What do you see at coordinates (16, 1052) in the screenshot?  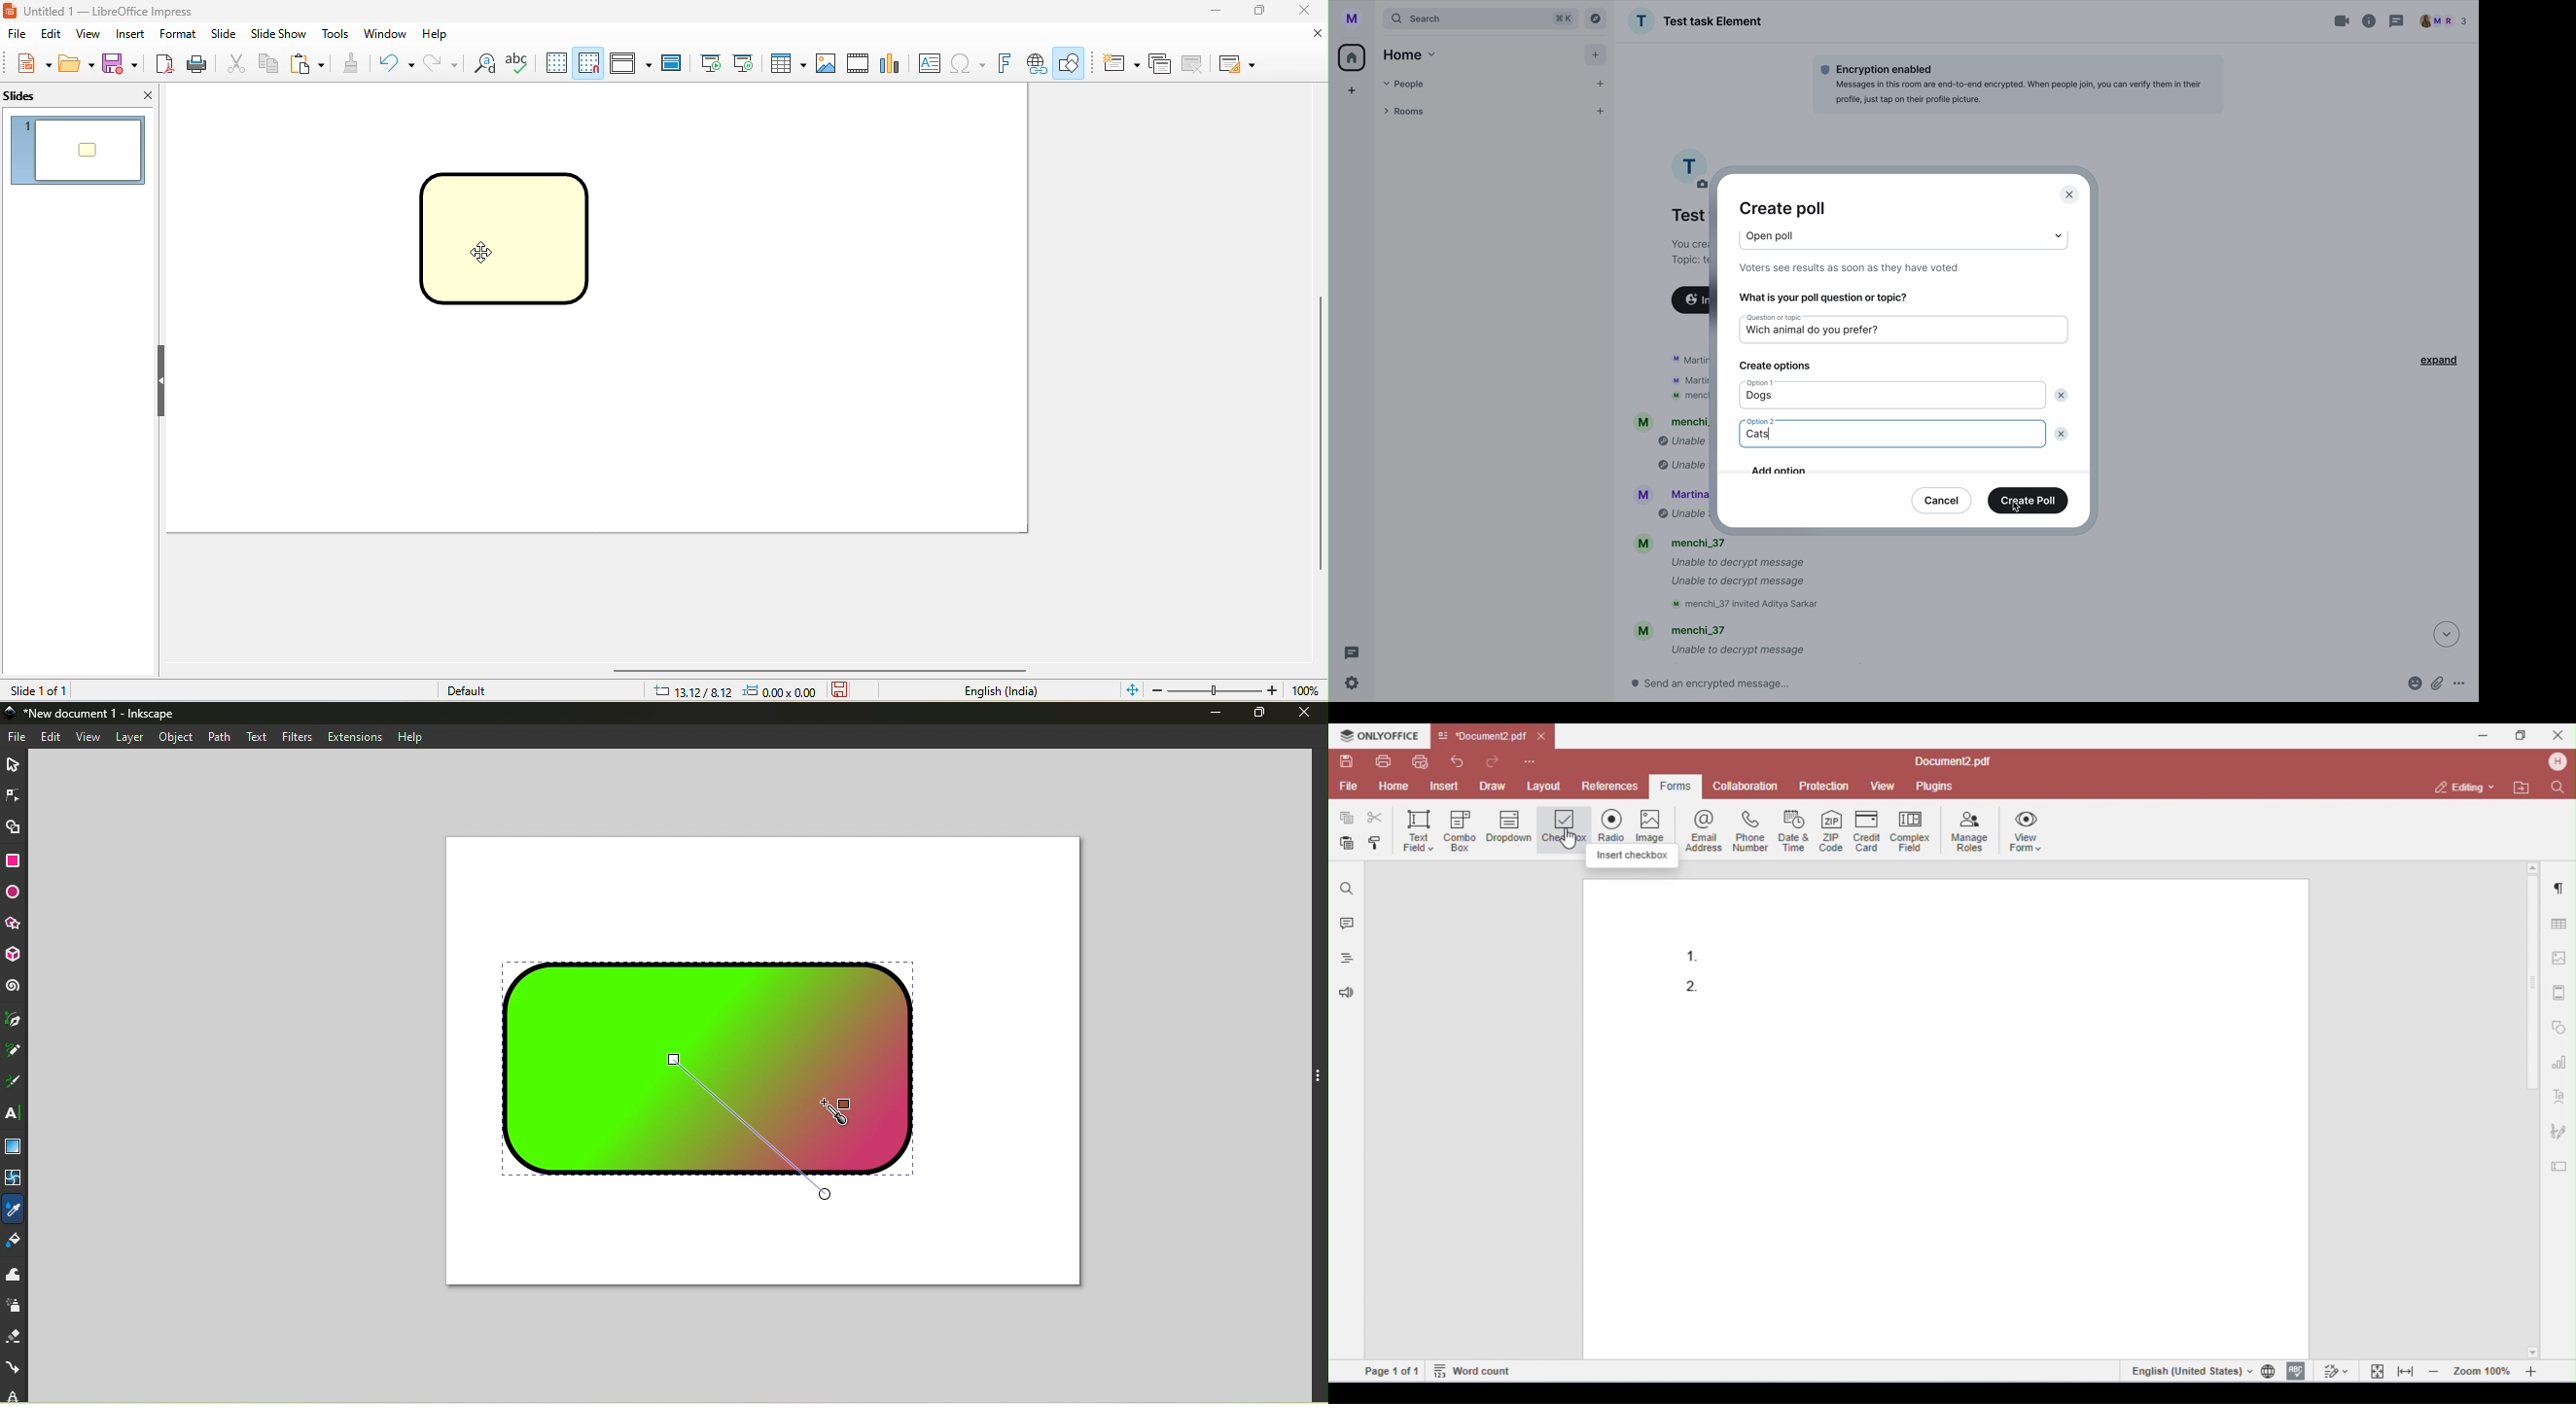 I see `Pencil` at bounding box center [16, 1052].